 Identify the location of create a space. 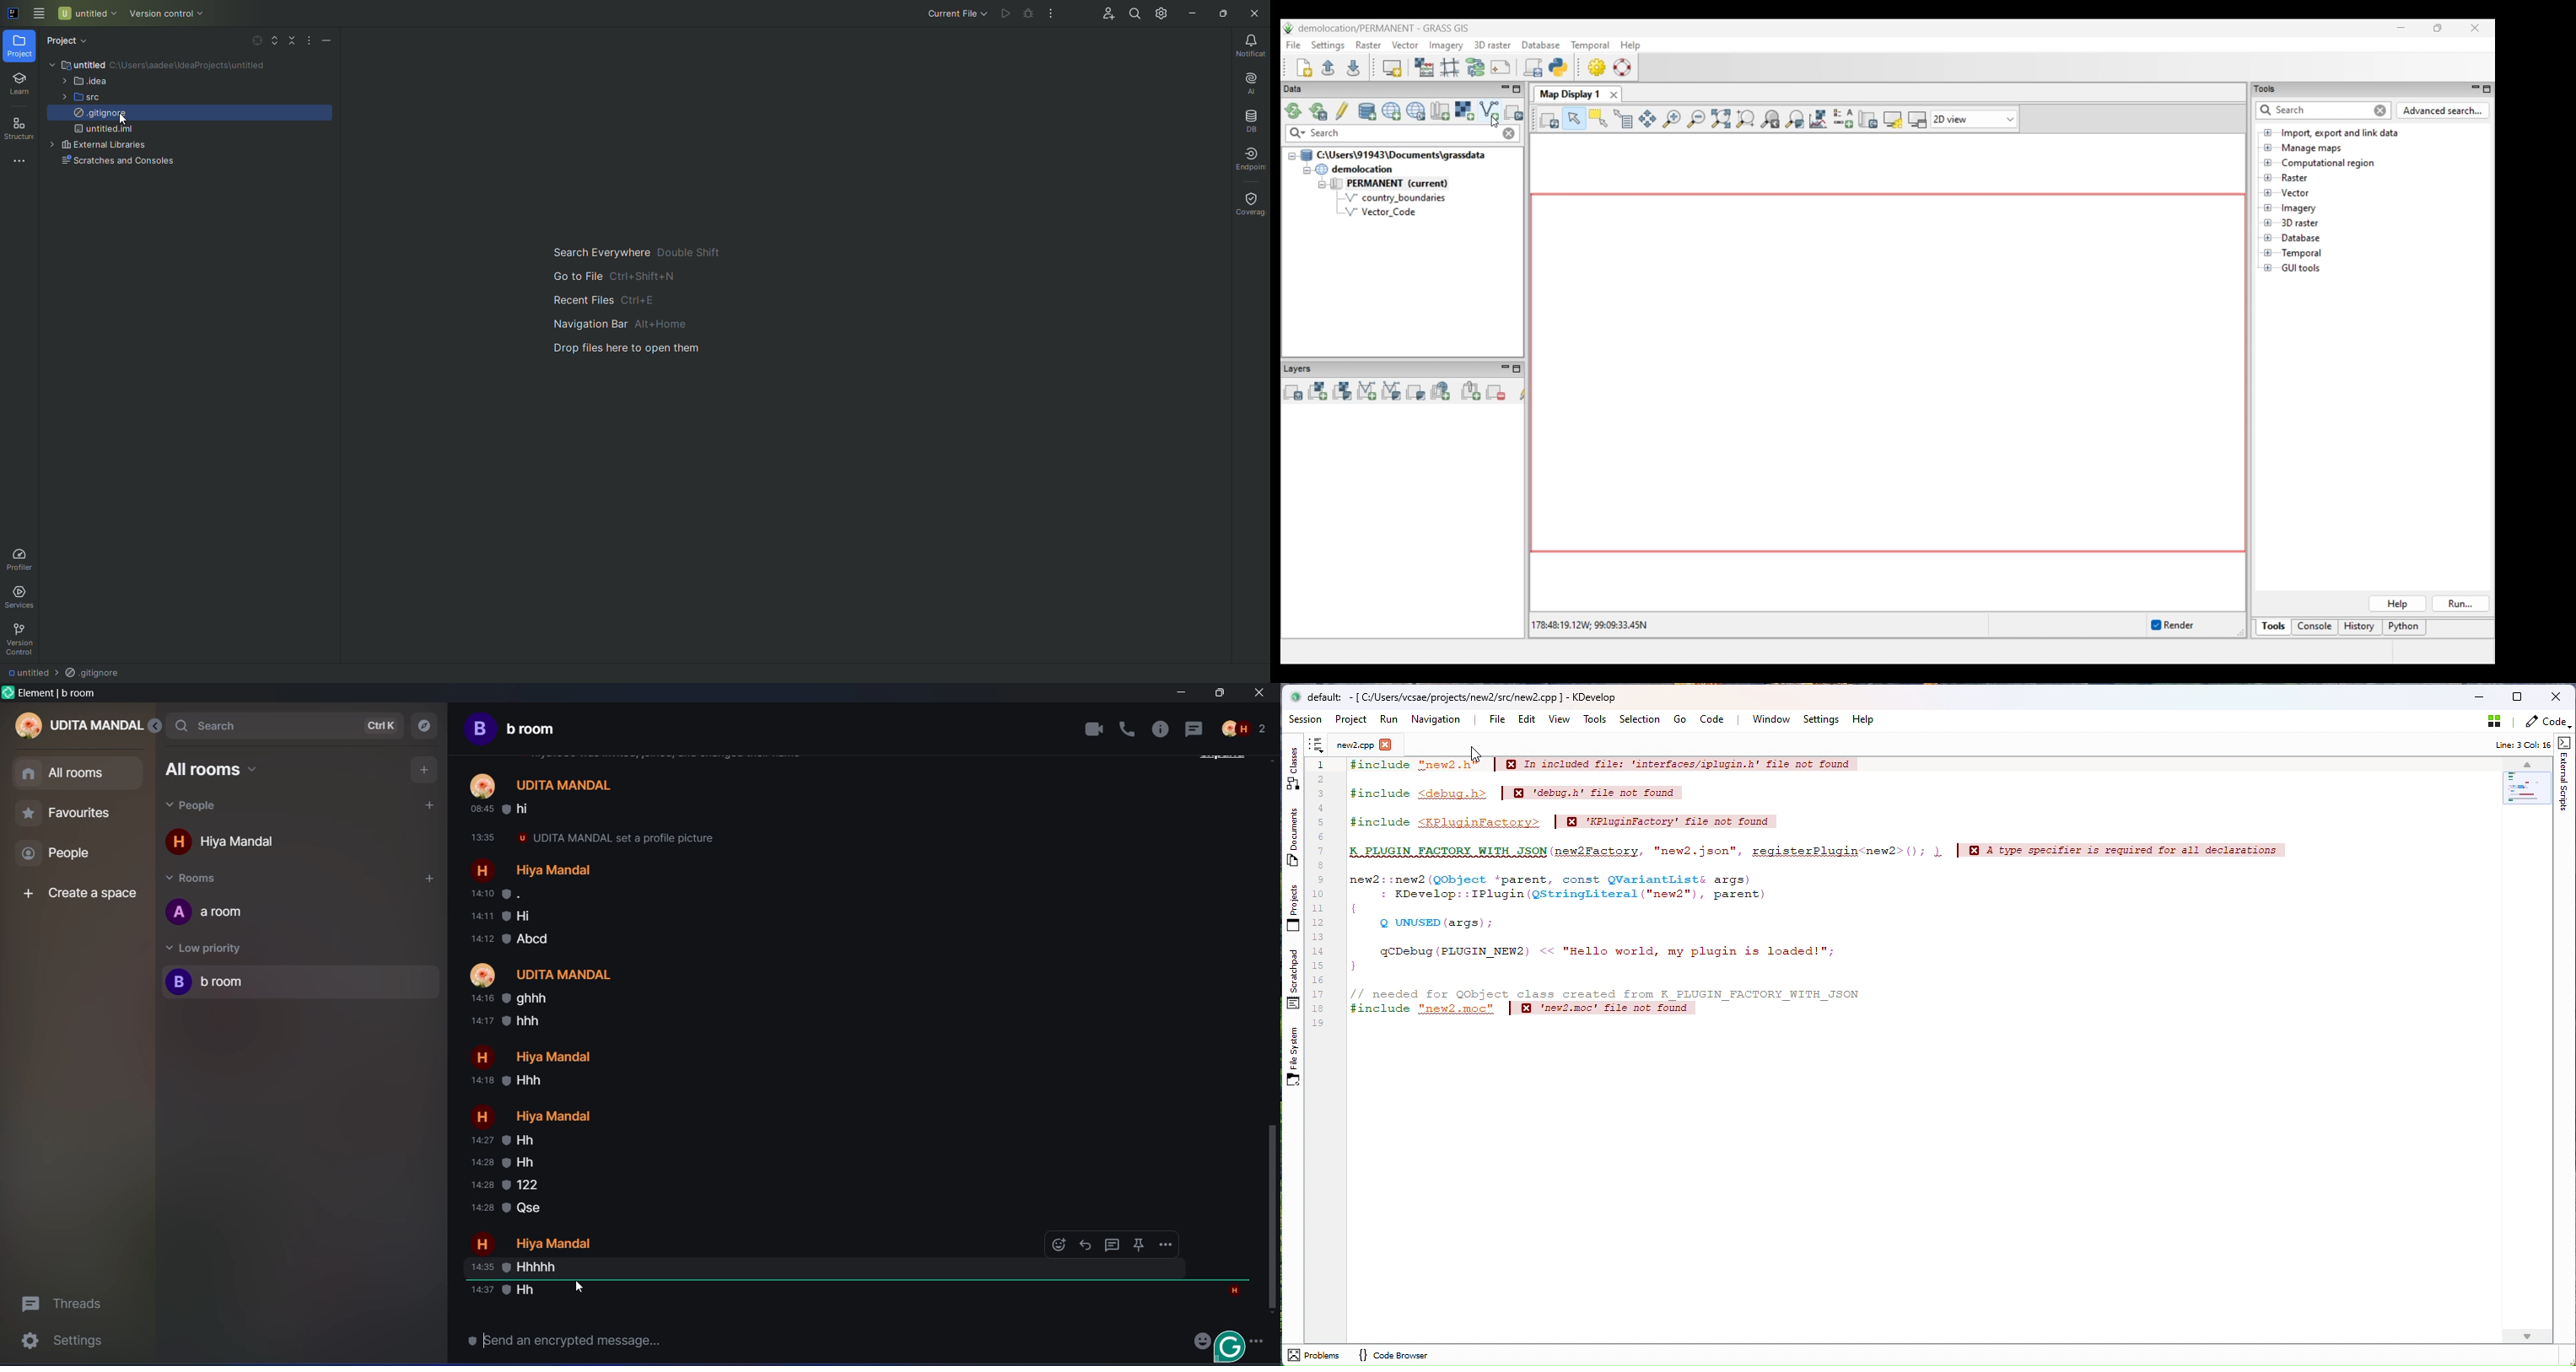
(83, 896).